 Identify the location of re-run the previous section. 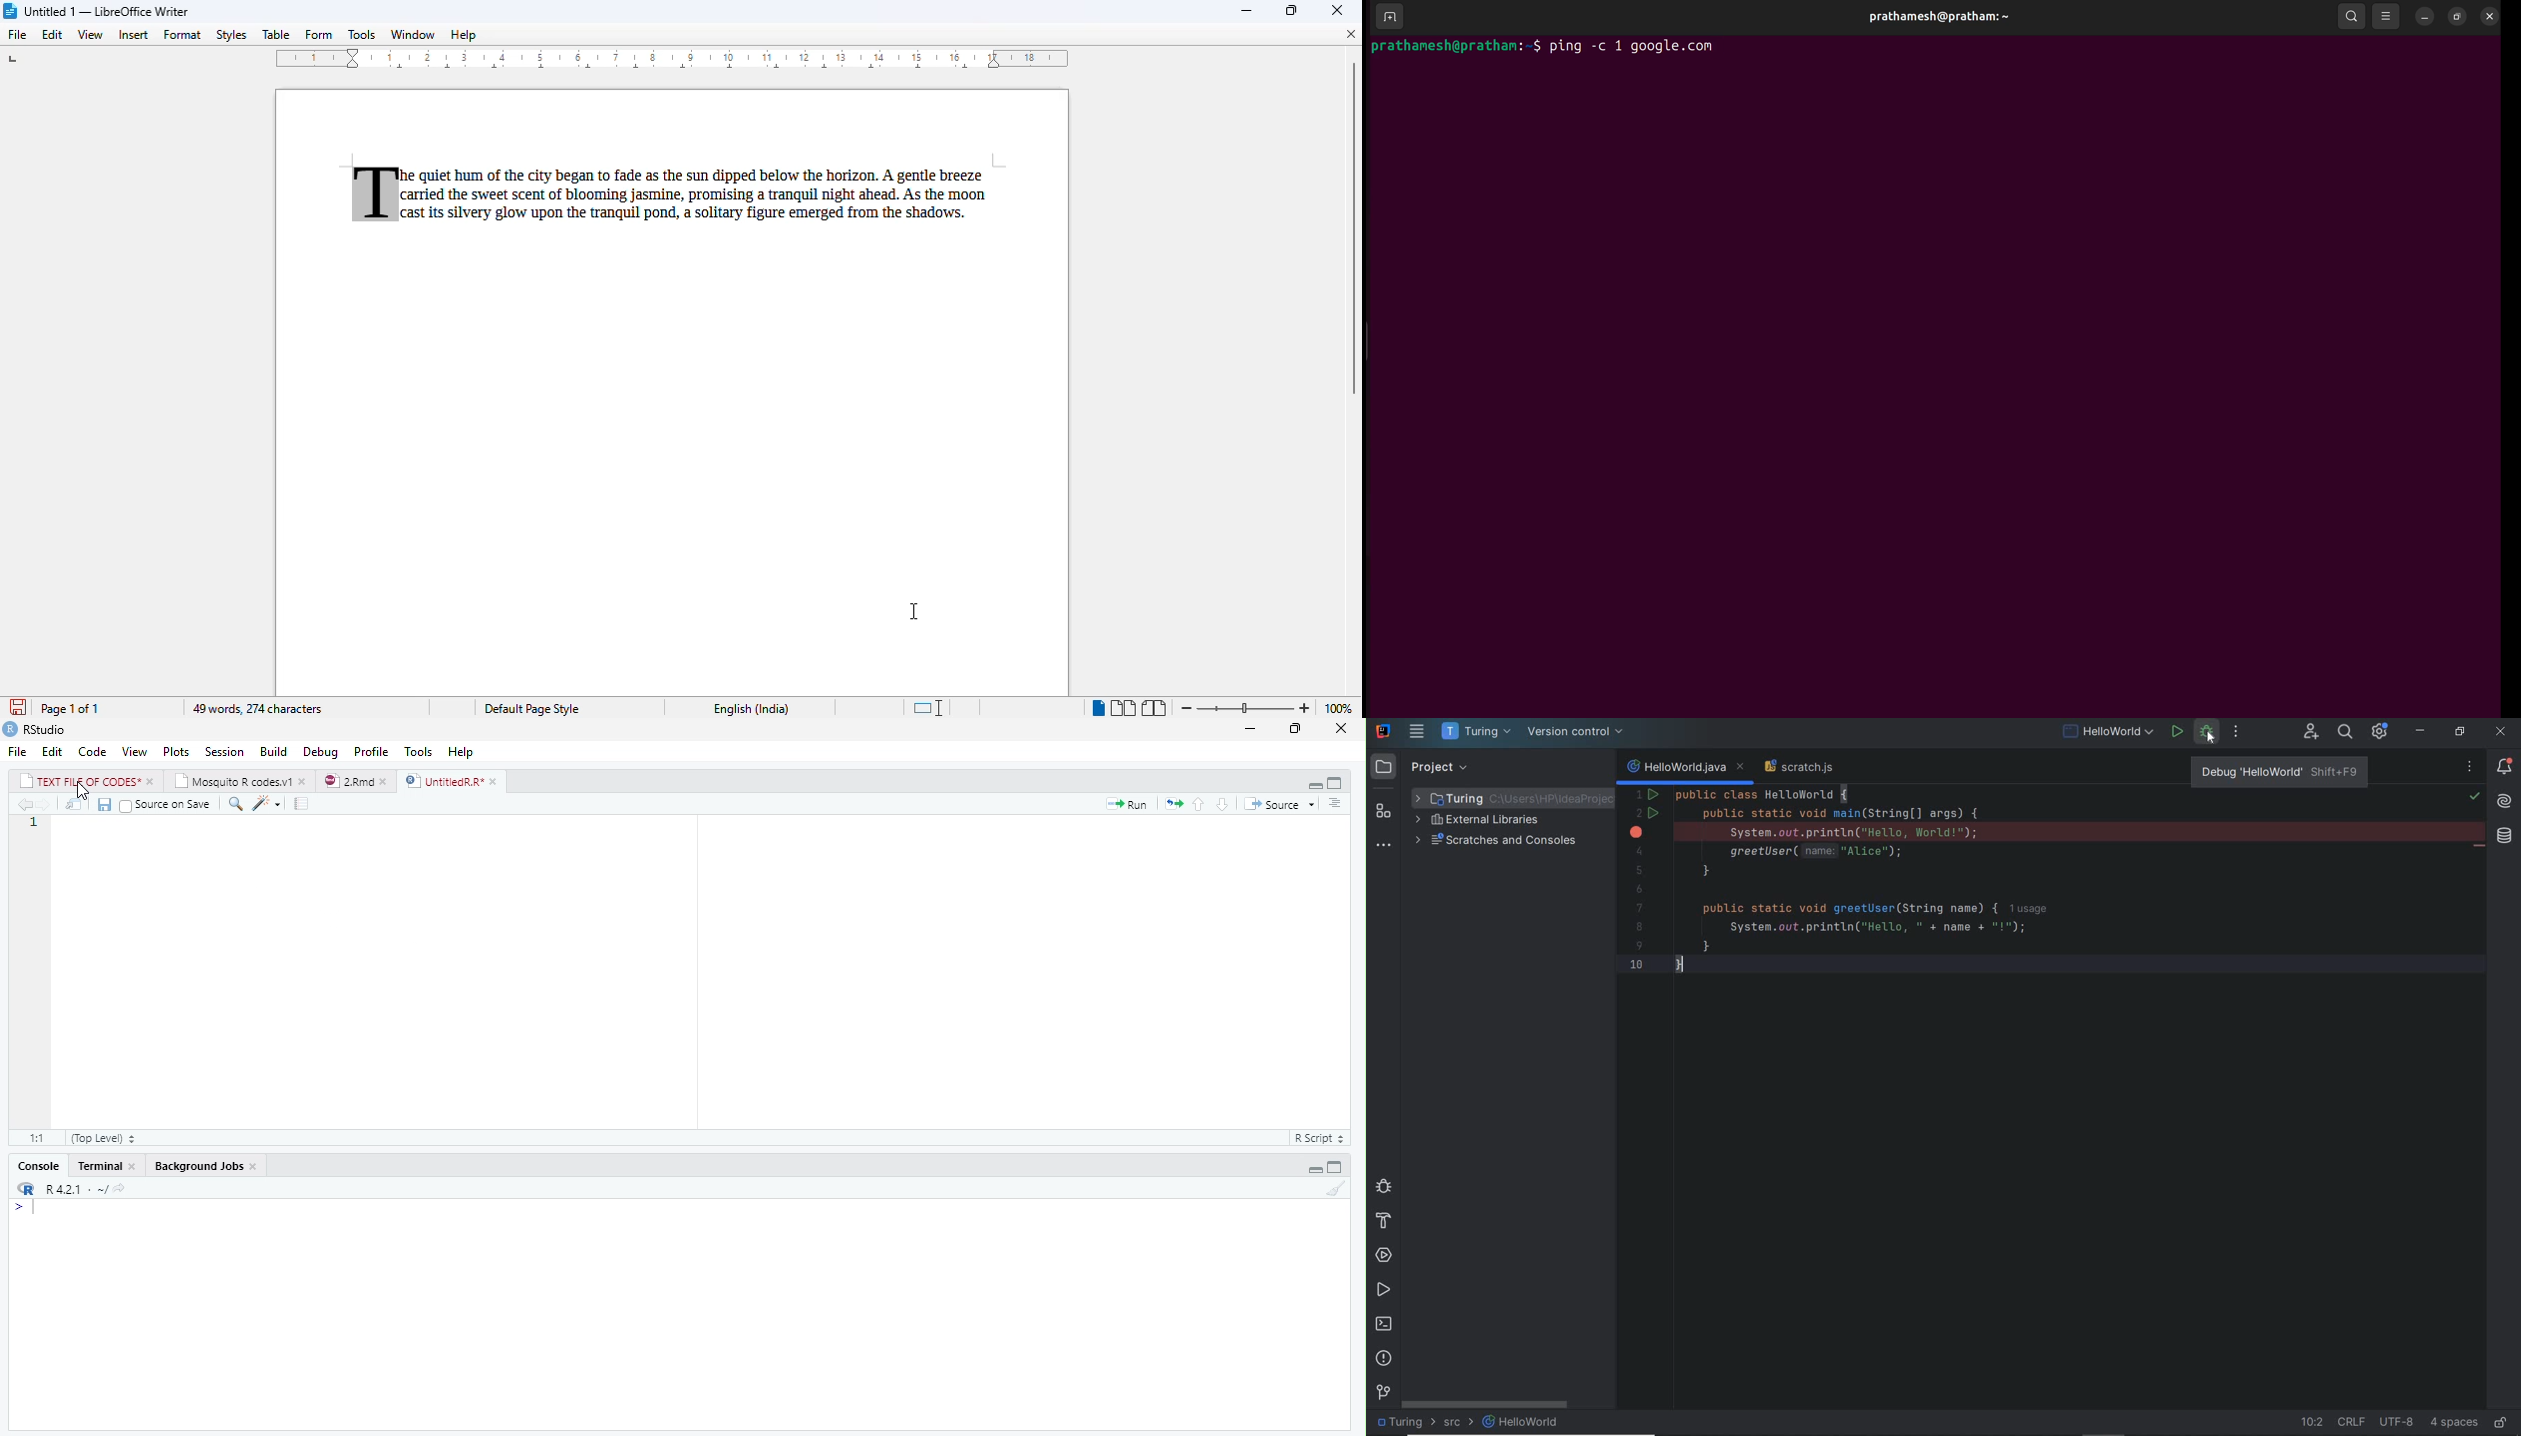
(1175, 805).